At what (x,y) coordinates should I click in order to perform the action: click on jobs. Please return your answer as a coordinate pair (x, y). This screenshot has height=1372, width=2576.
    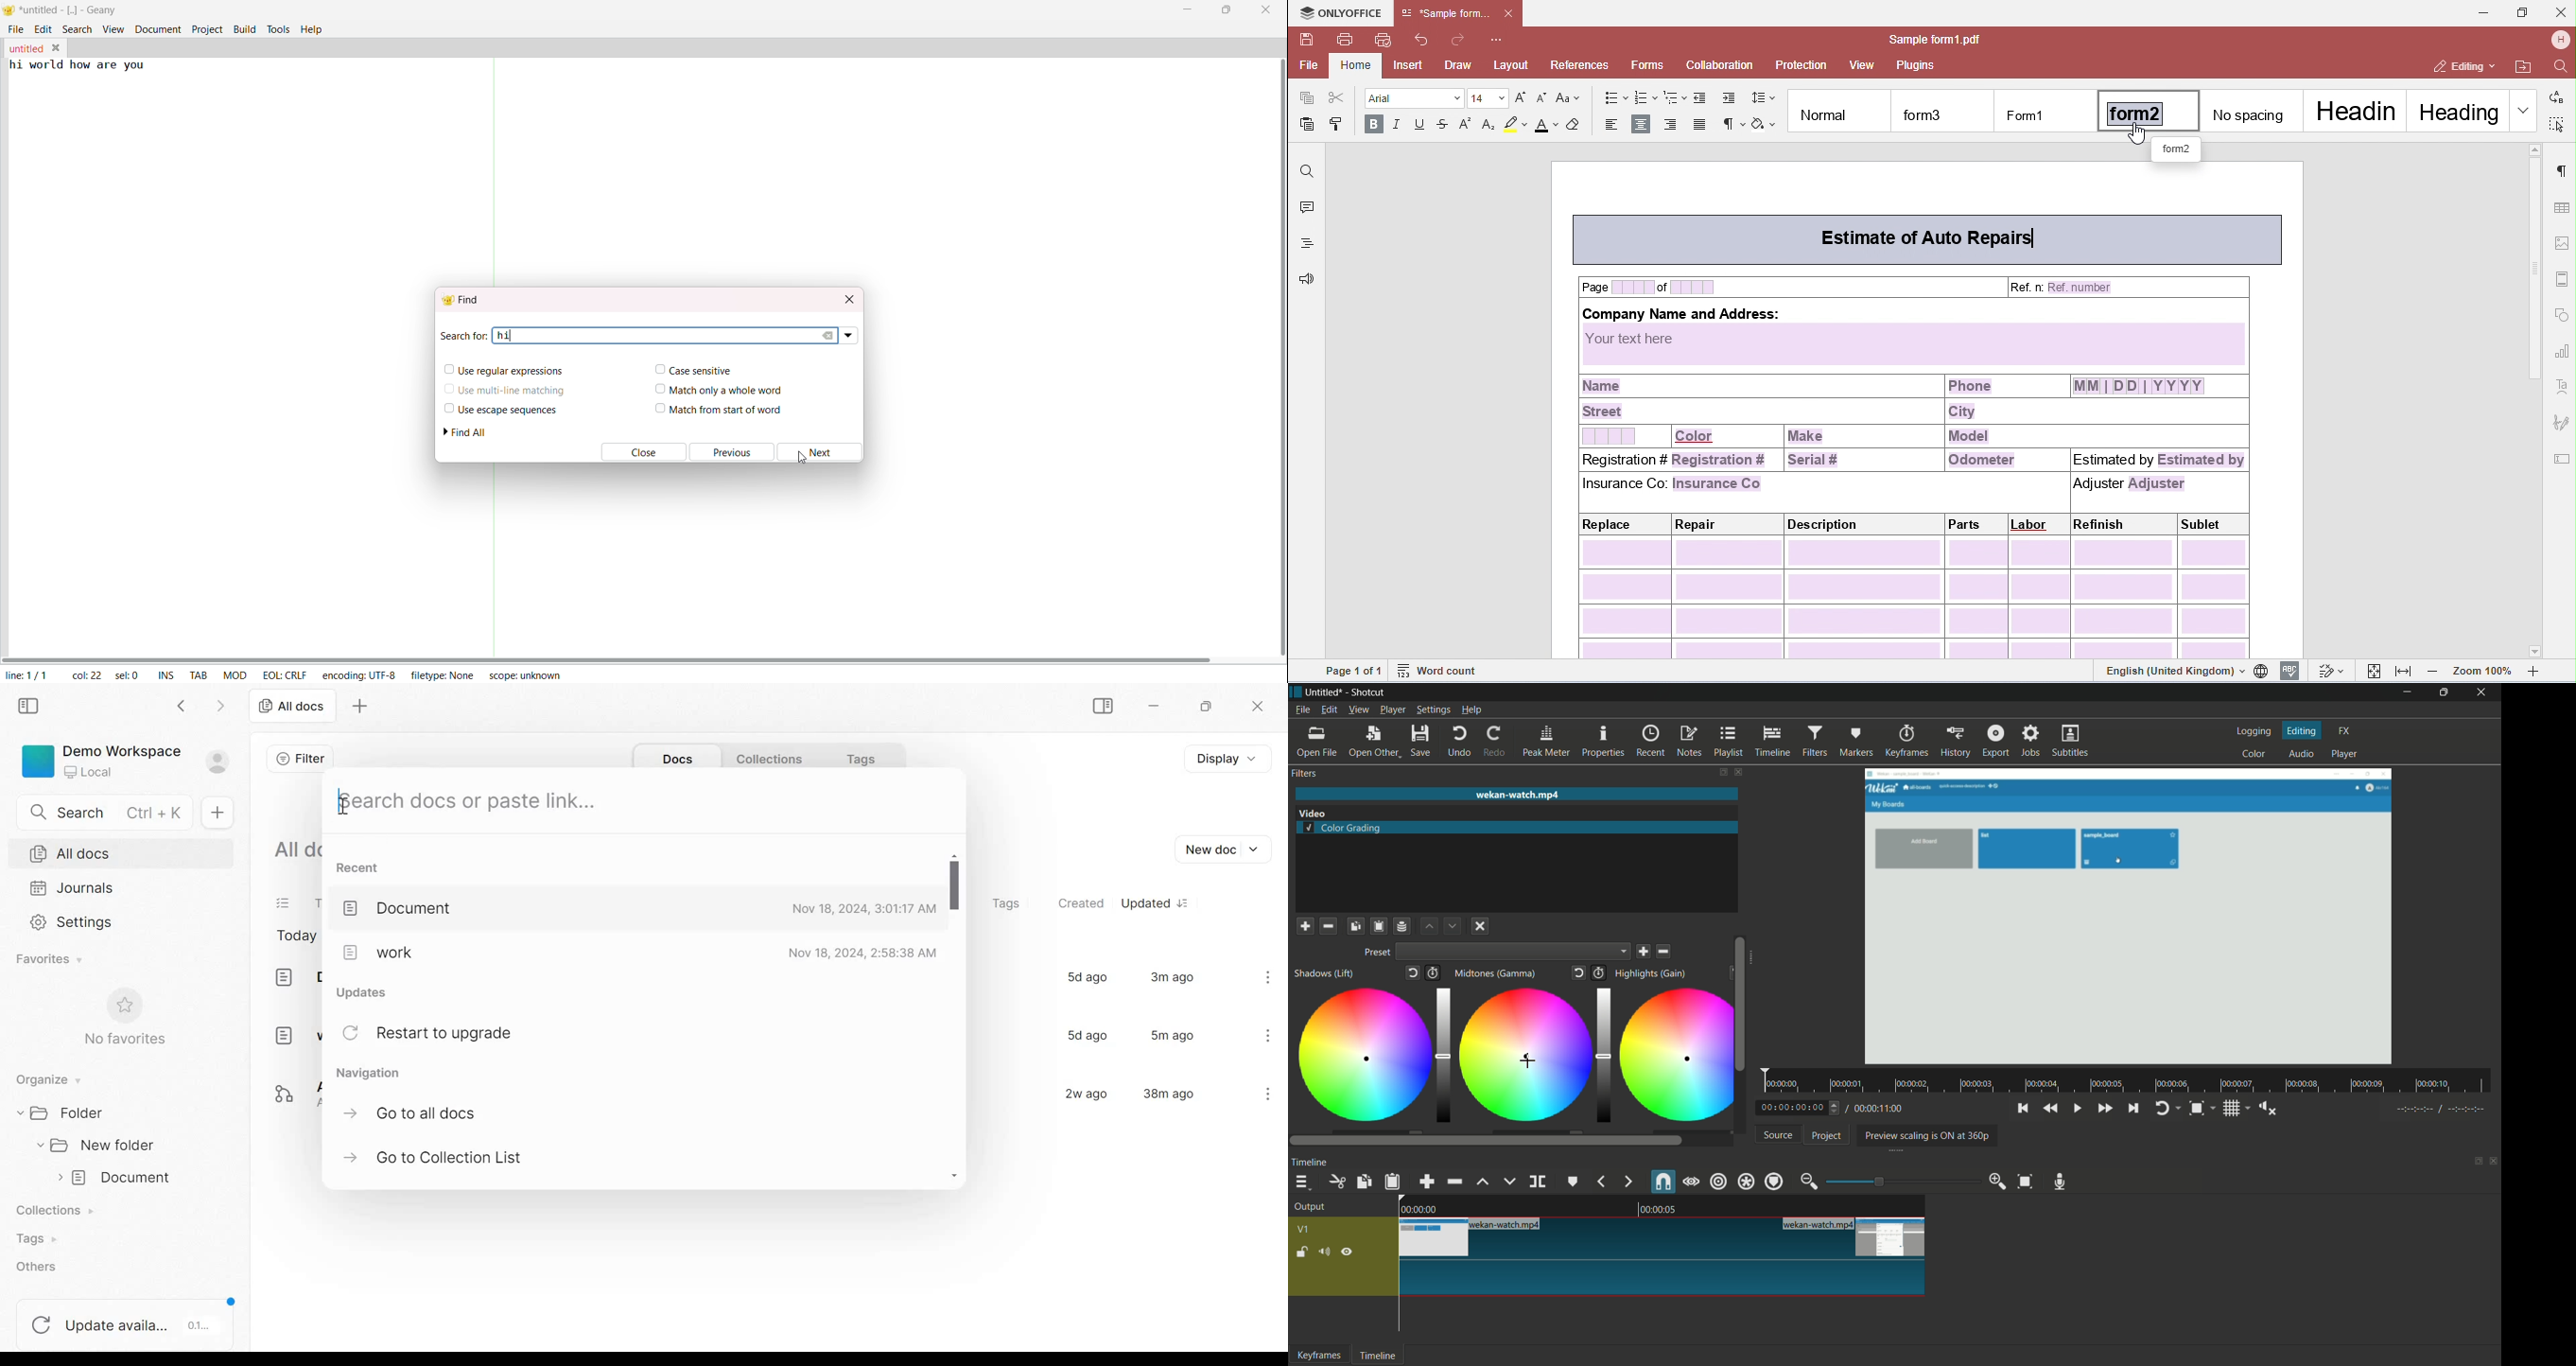
    Looking at the image, I should click on (2032, 741).